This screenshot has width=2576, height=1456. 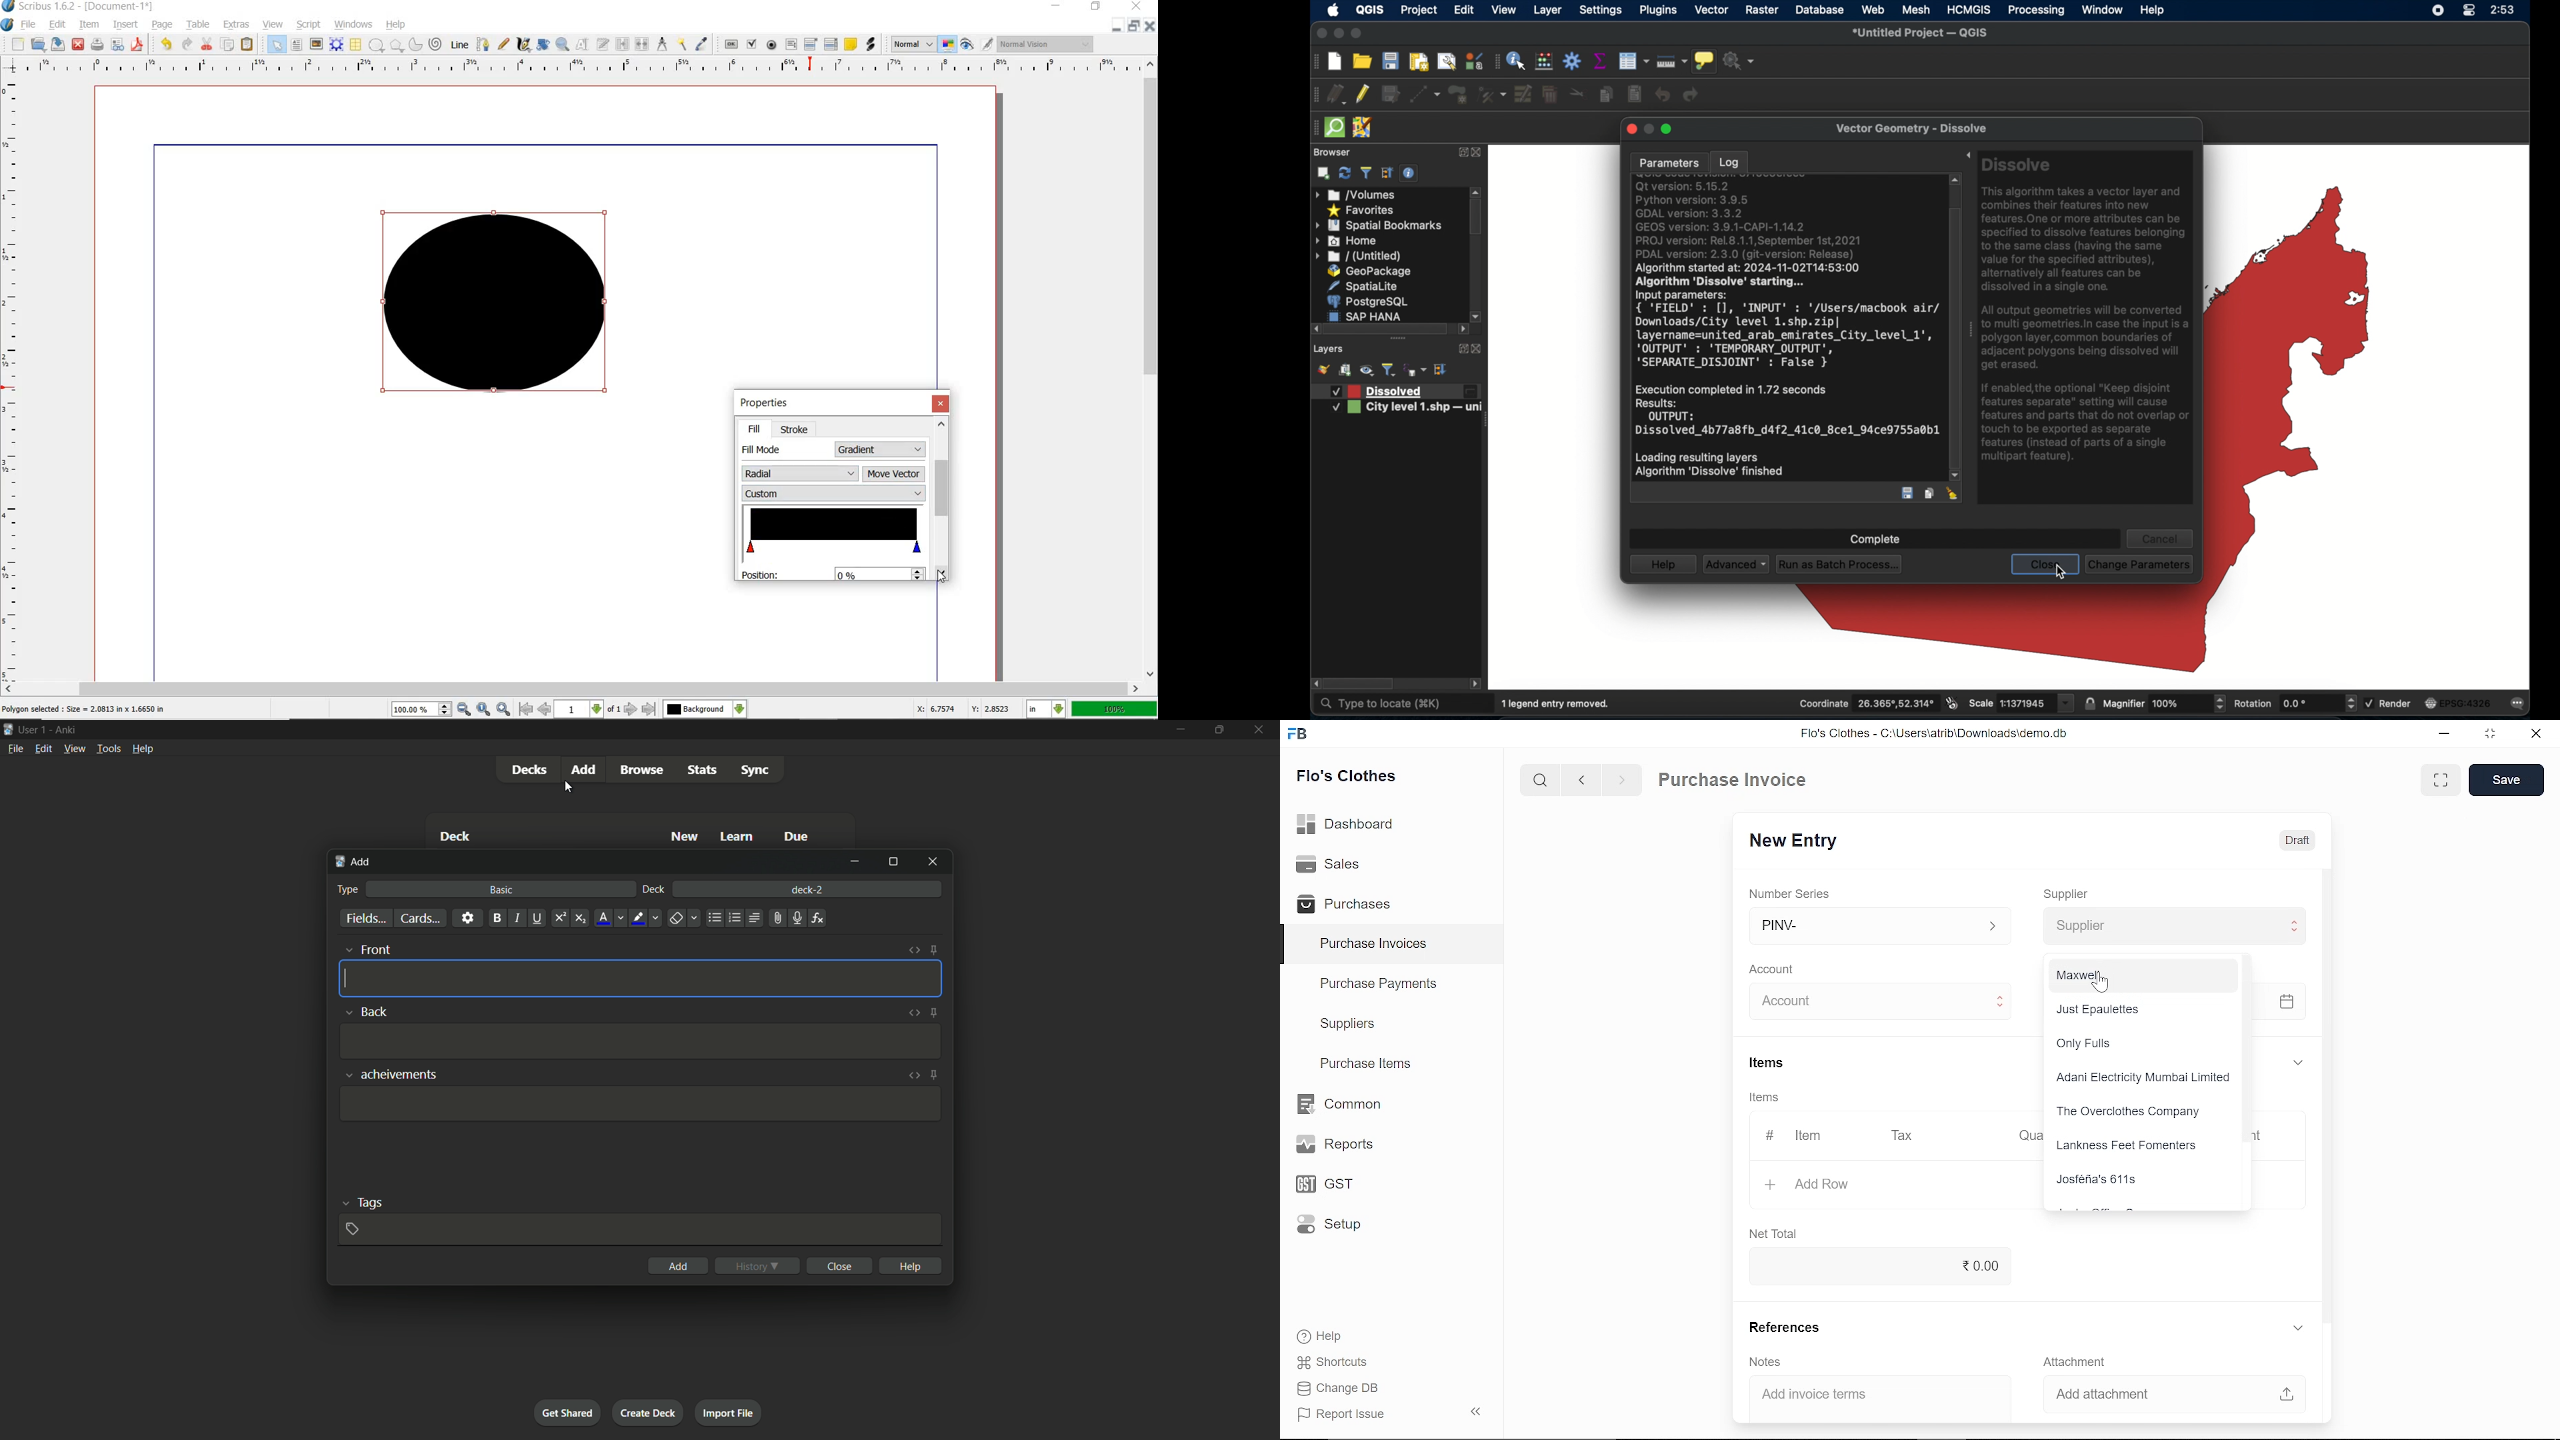 What do you see at coordinates (423, 710) in the screenshot?
I see `zoom ` at bounding box center [423, 710].